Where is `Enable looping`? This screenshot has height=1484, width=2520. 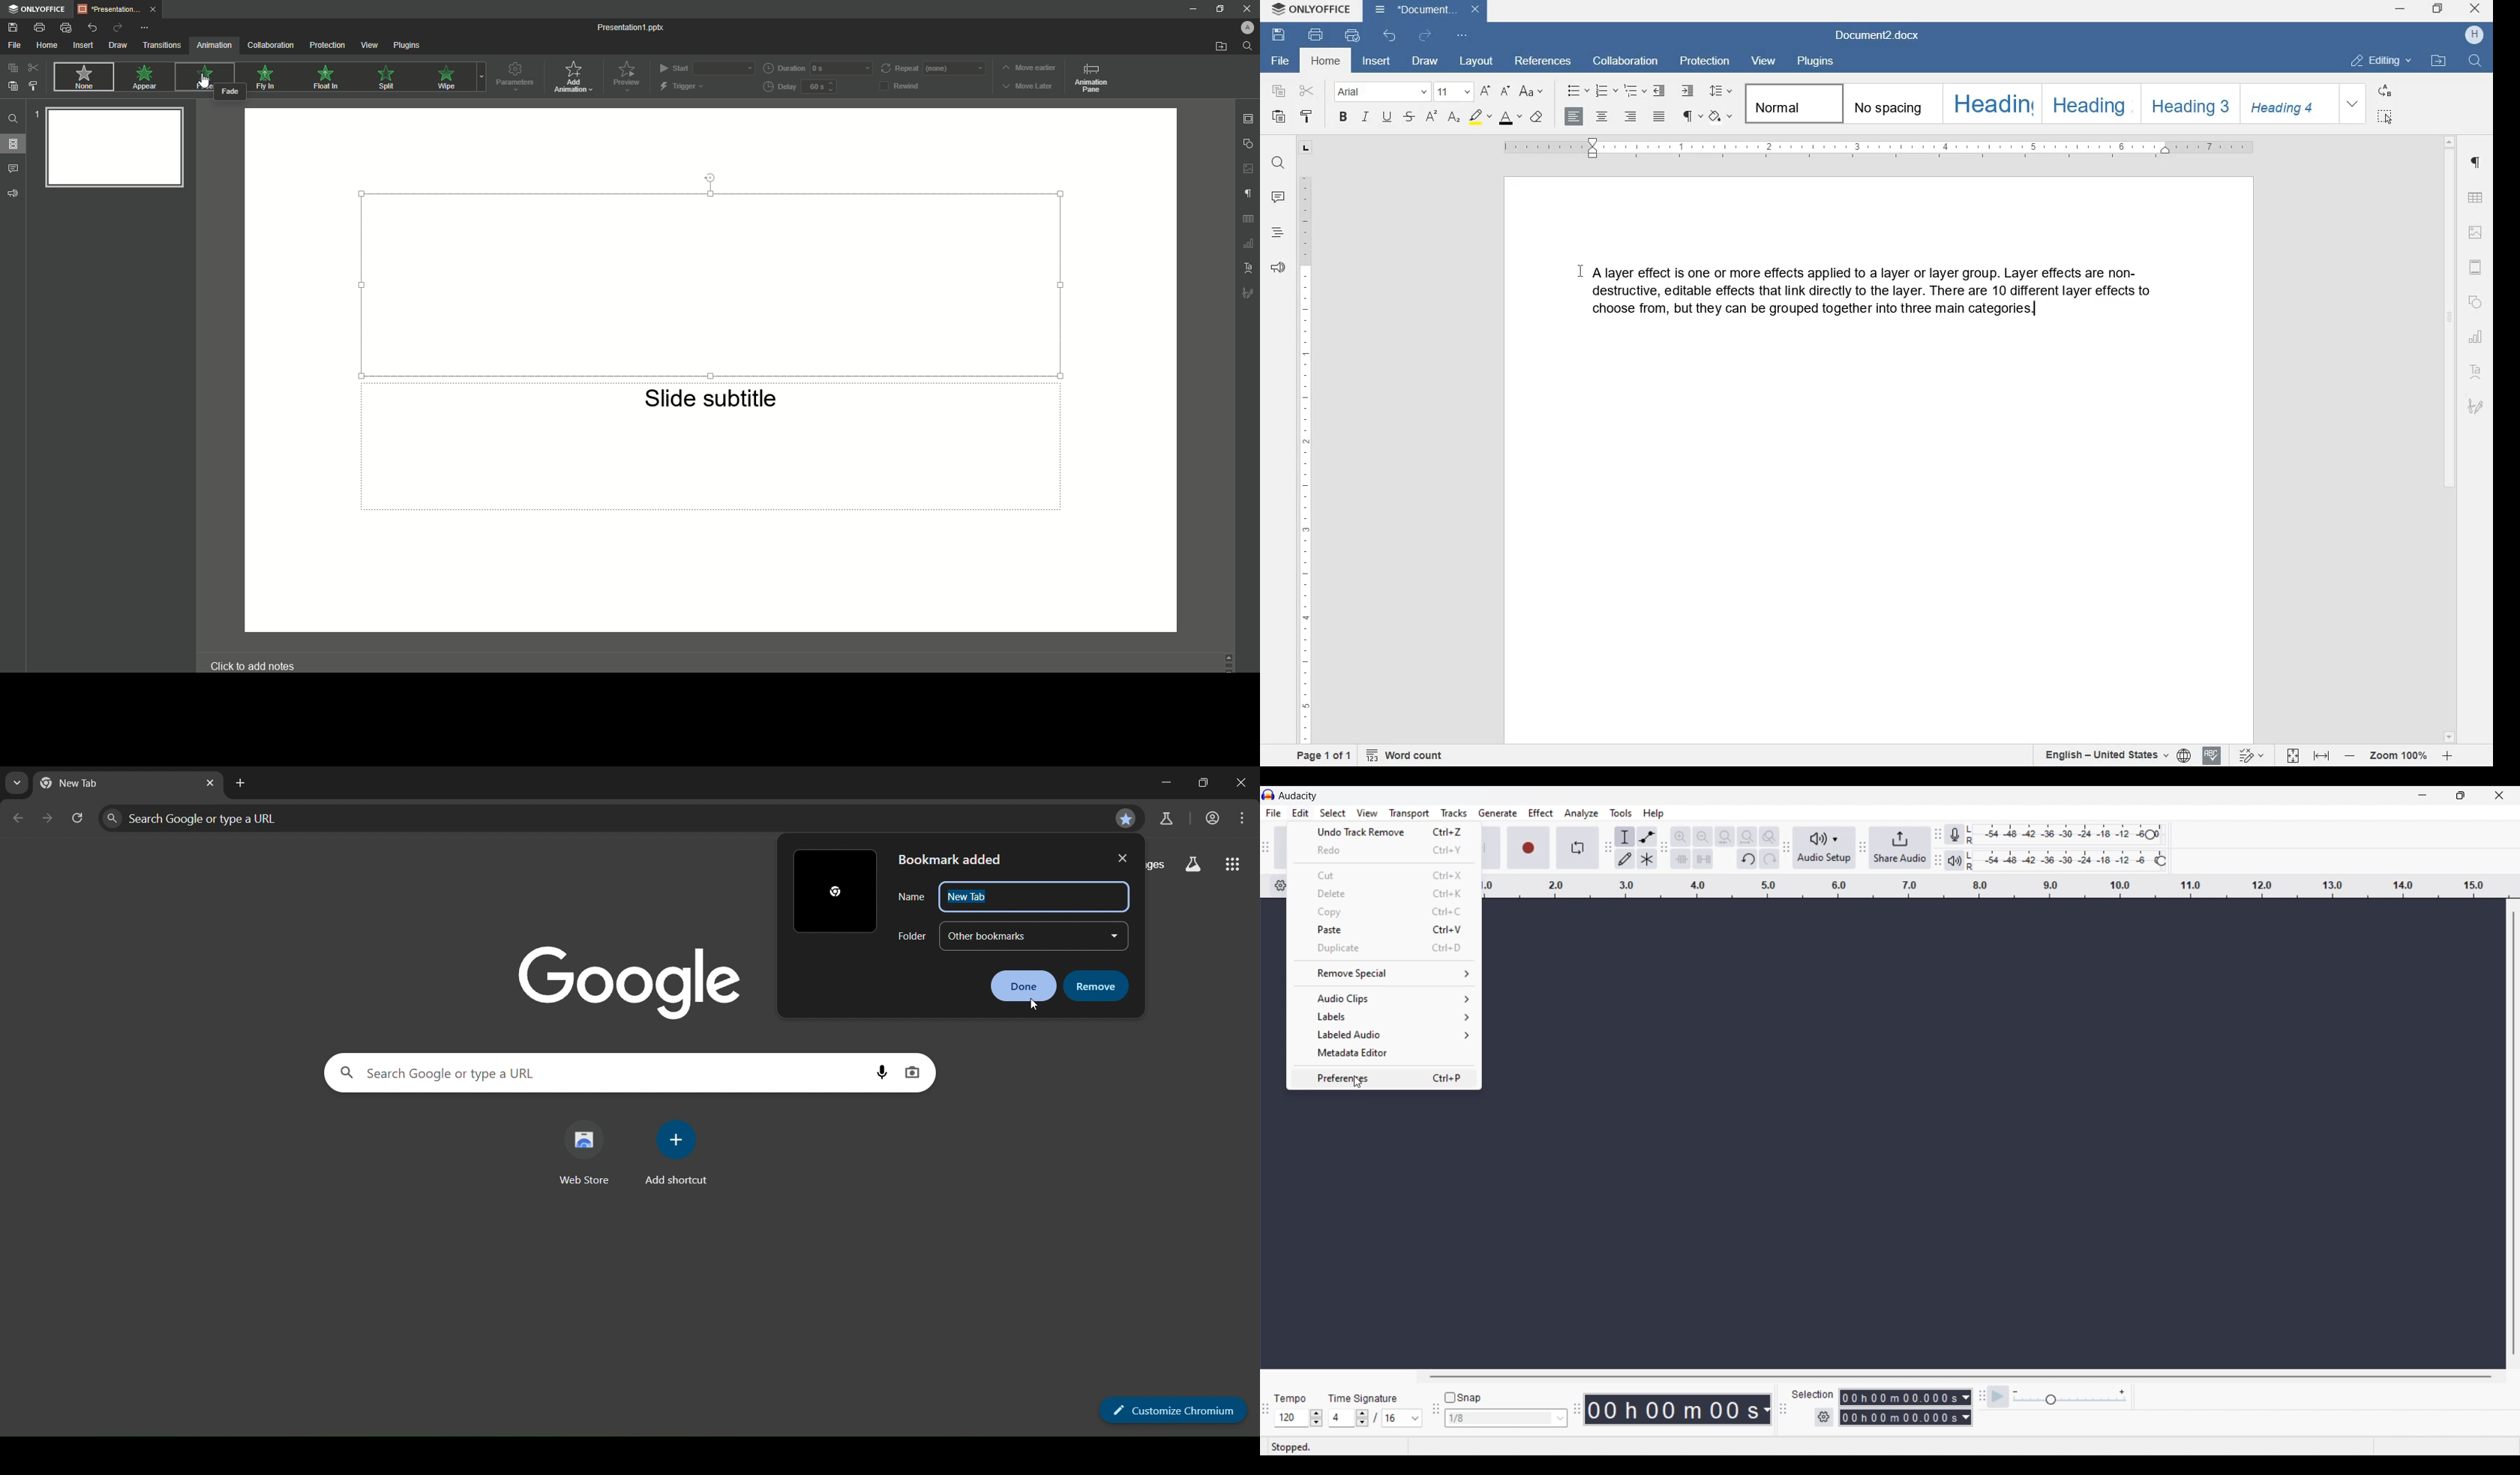
Enable looping is located at coordinates (1578, 848).